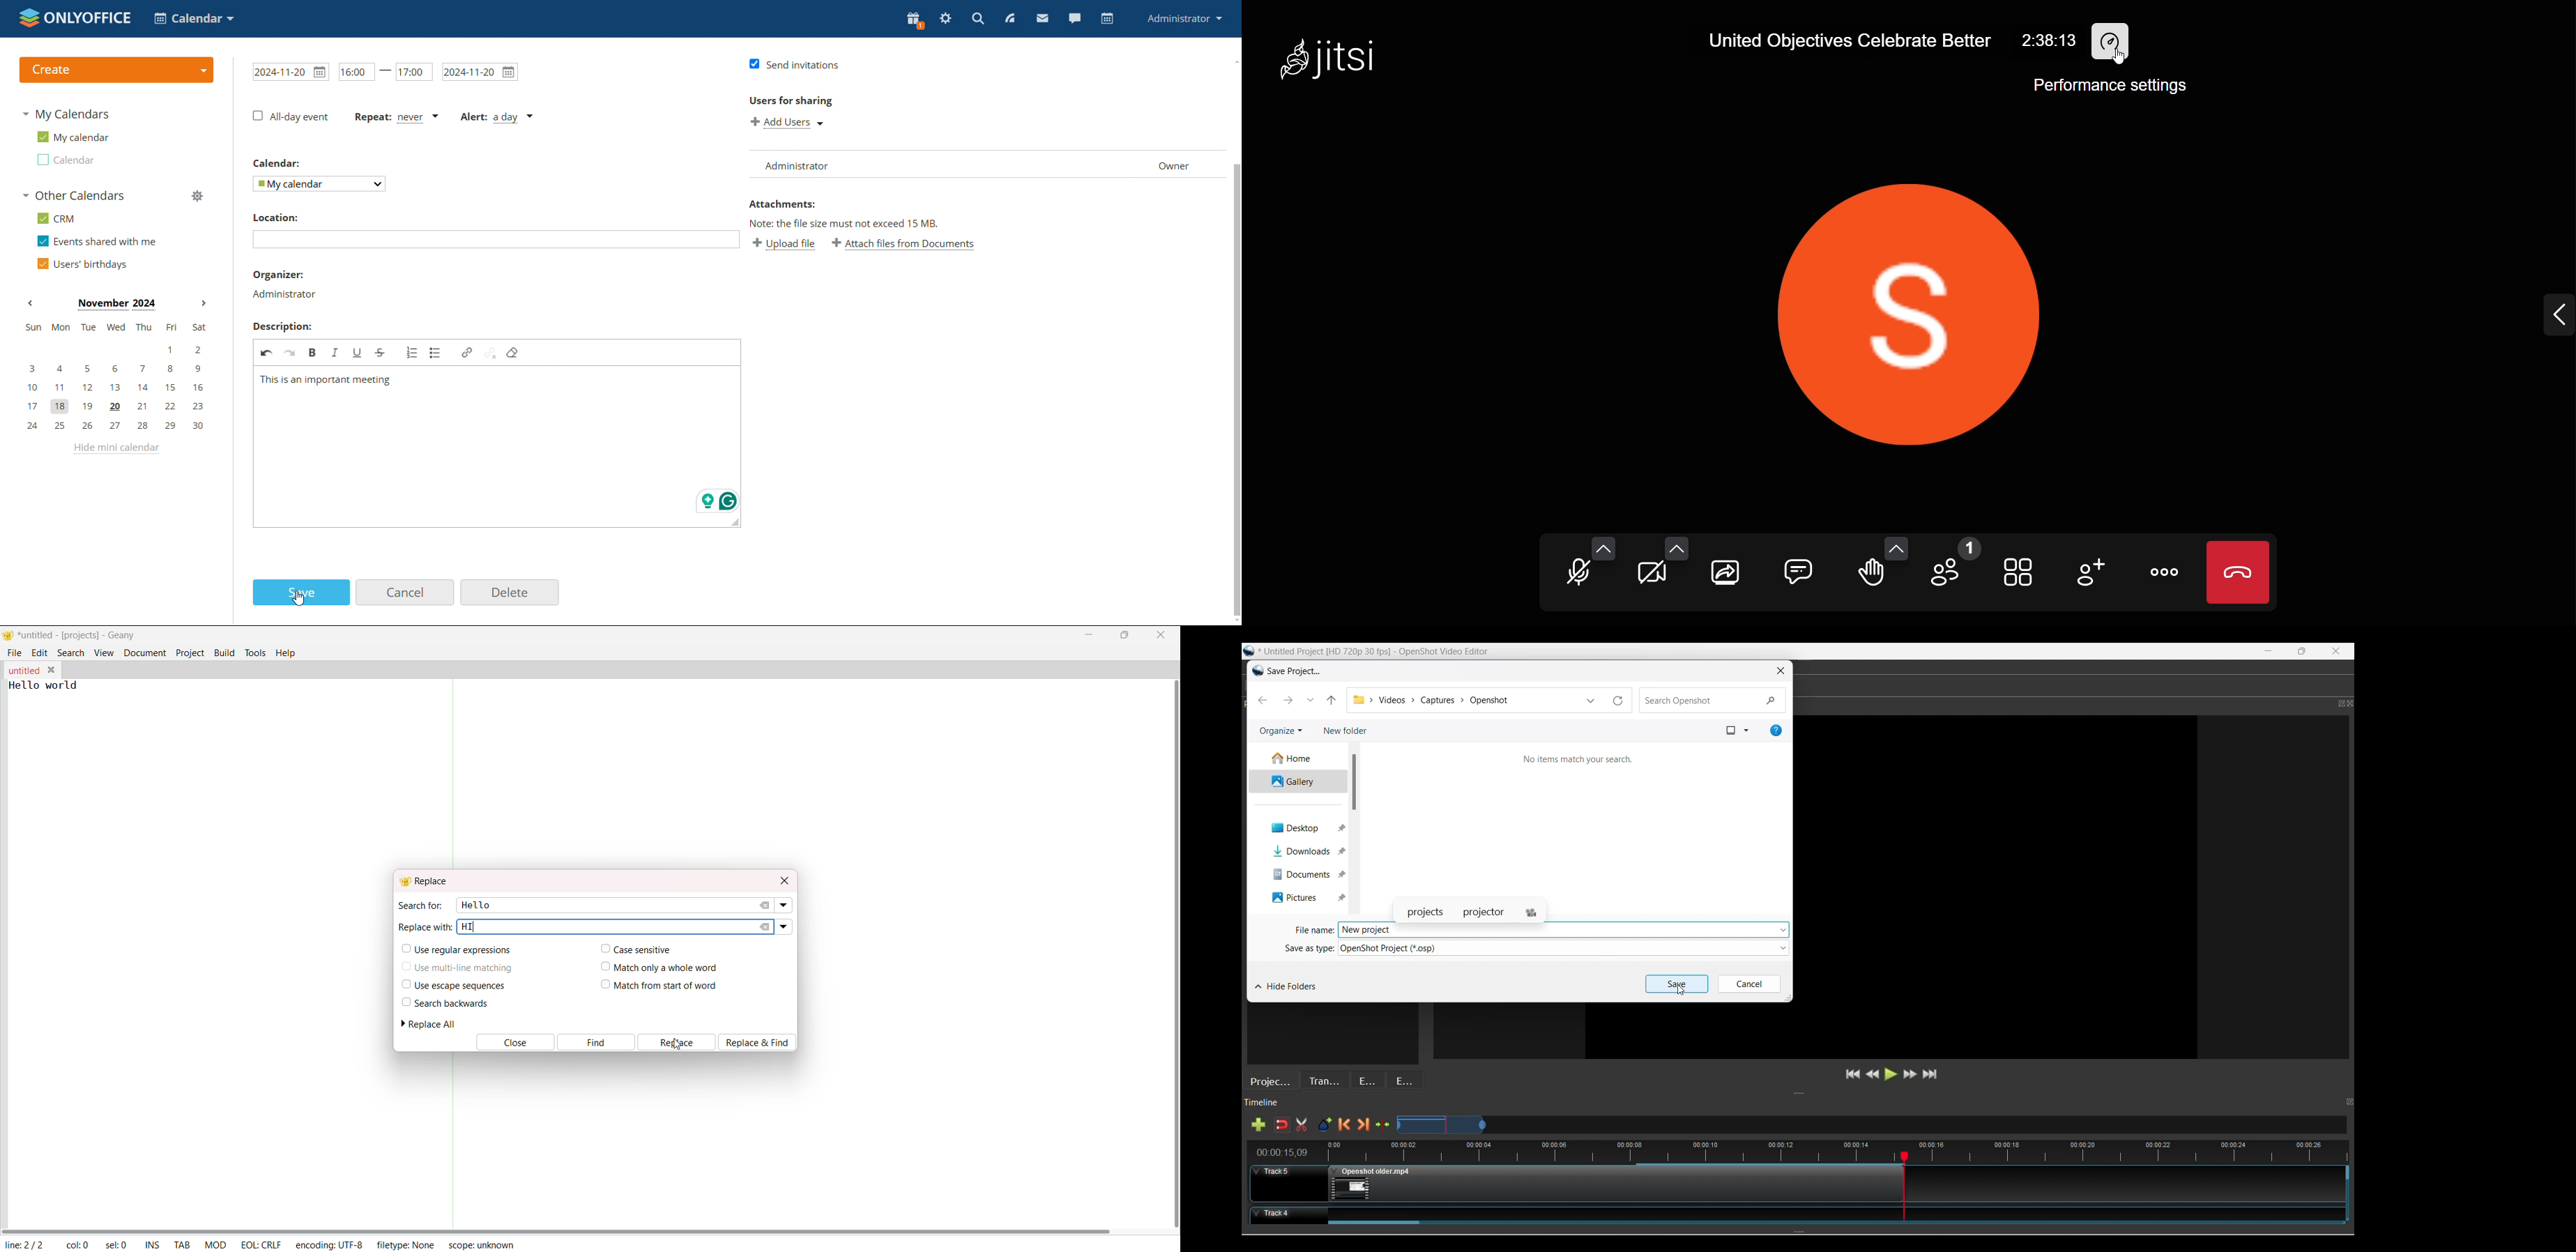  I want to click on Effects, so click(1369, 1079).